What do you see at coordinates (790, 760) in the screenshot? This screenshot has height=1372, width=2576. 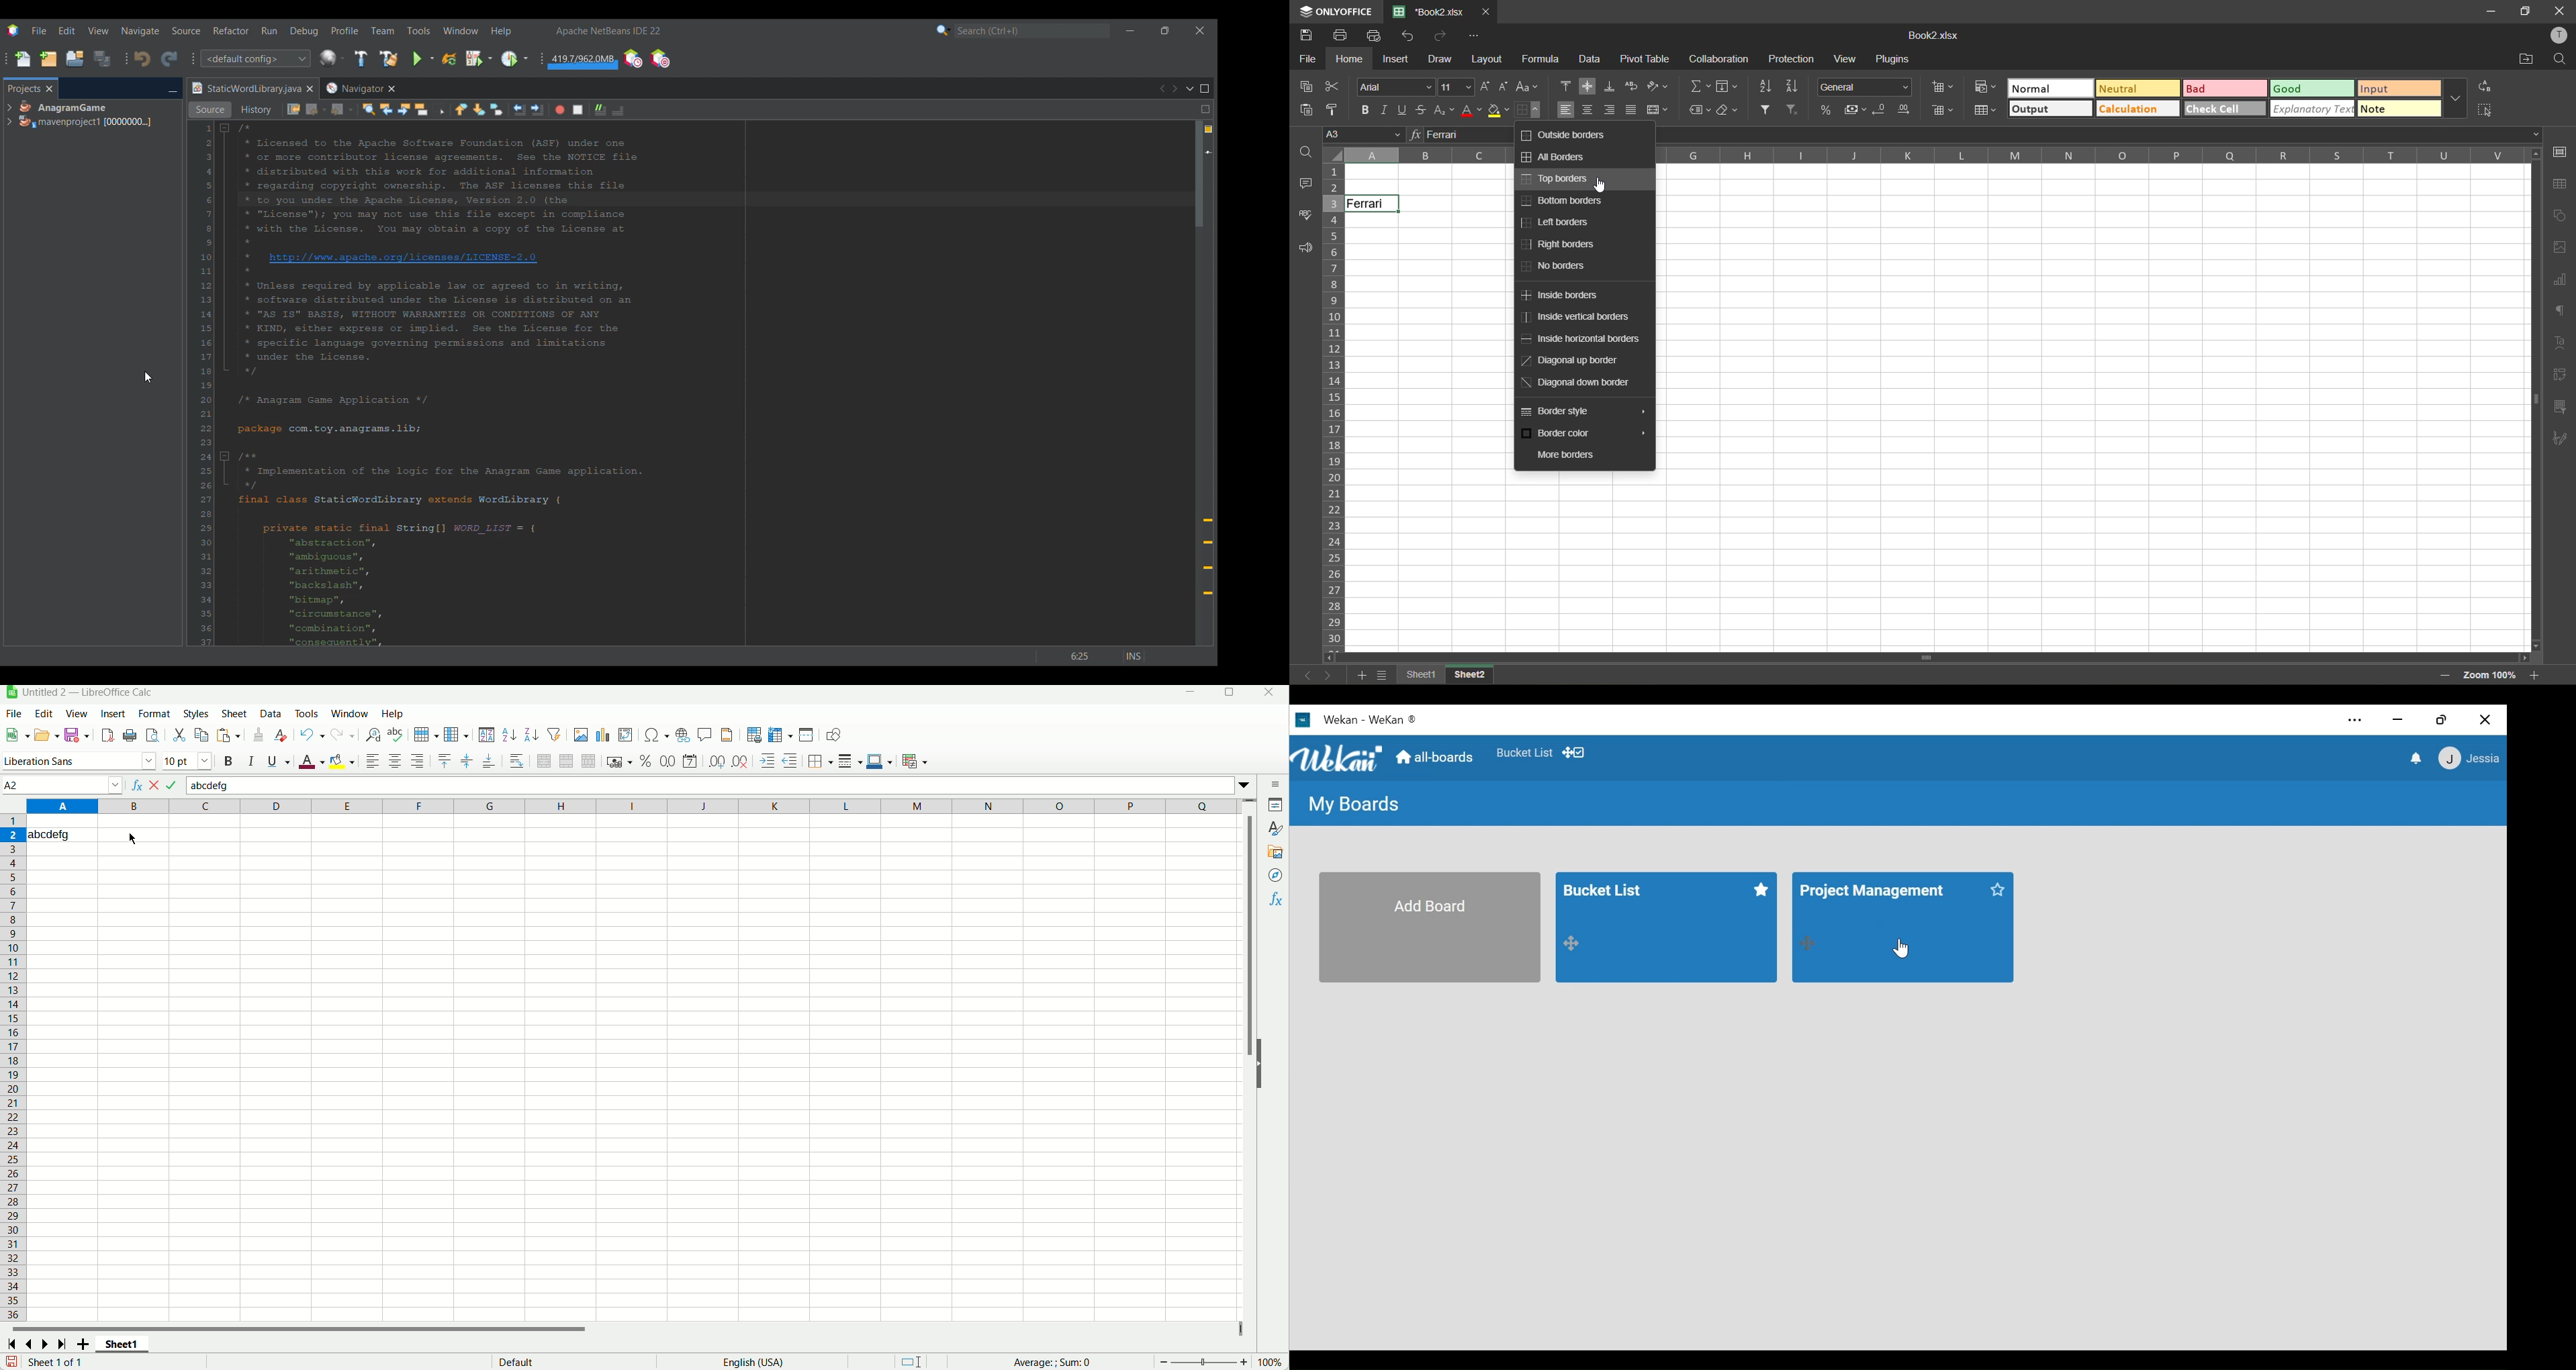 I see `decrease indent` at bounding box center [790, 760].